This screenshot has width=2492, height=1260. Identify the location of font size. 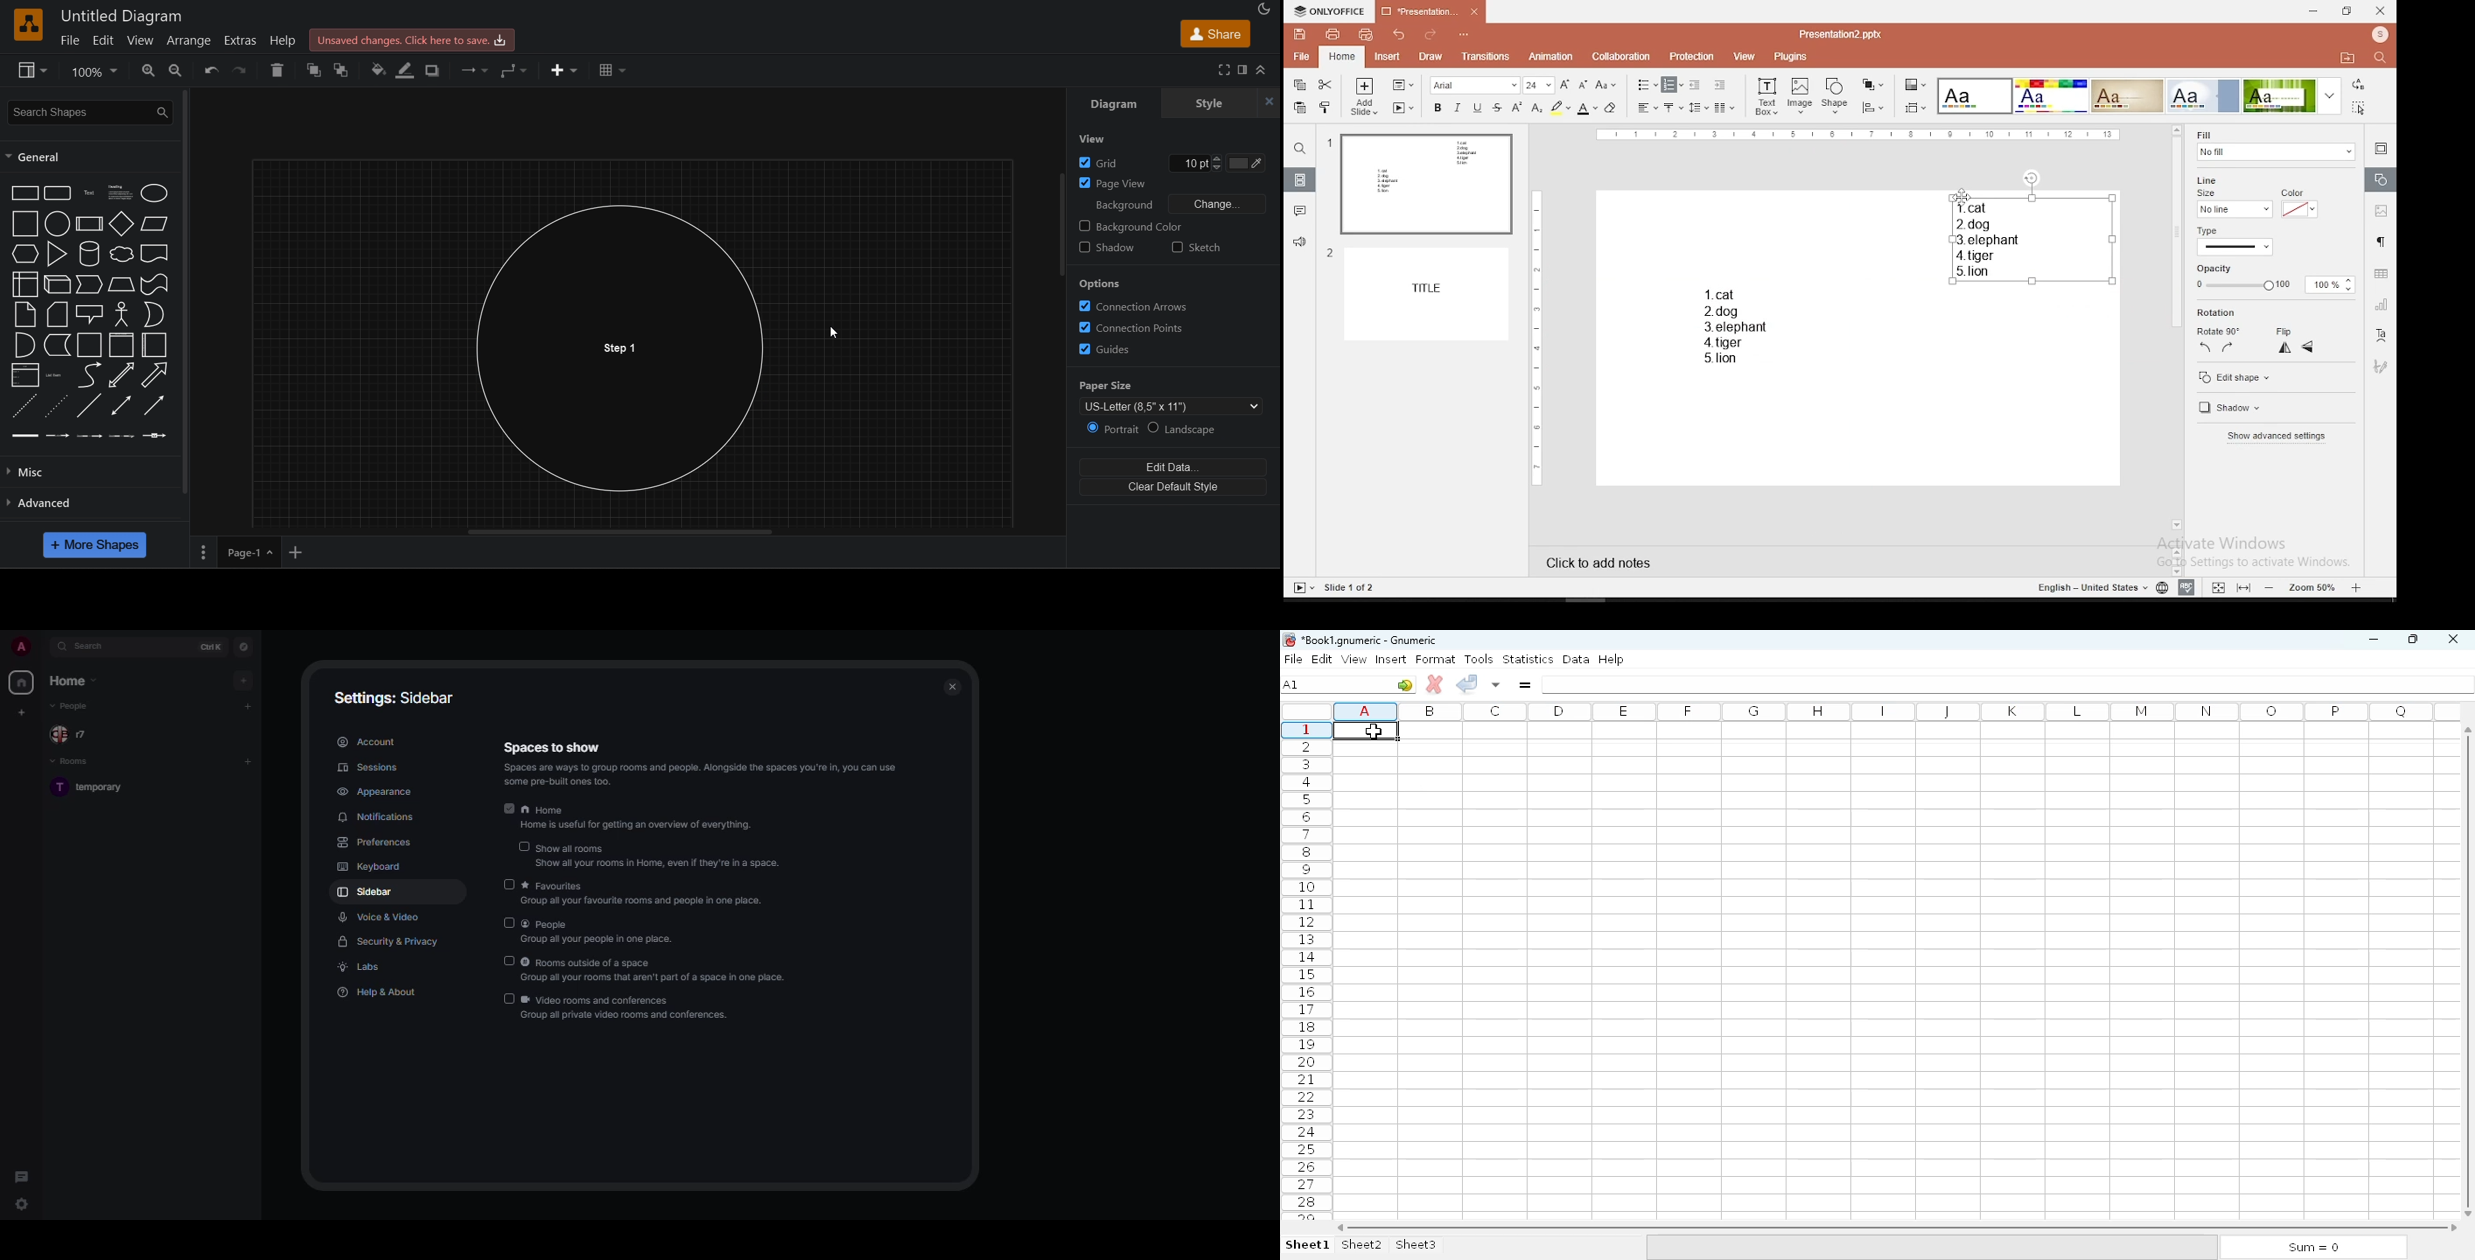
(1539, 85).